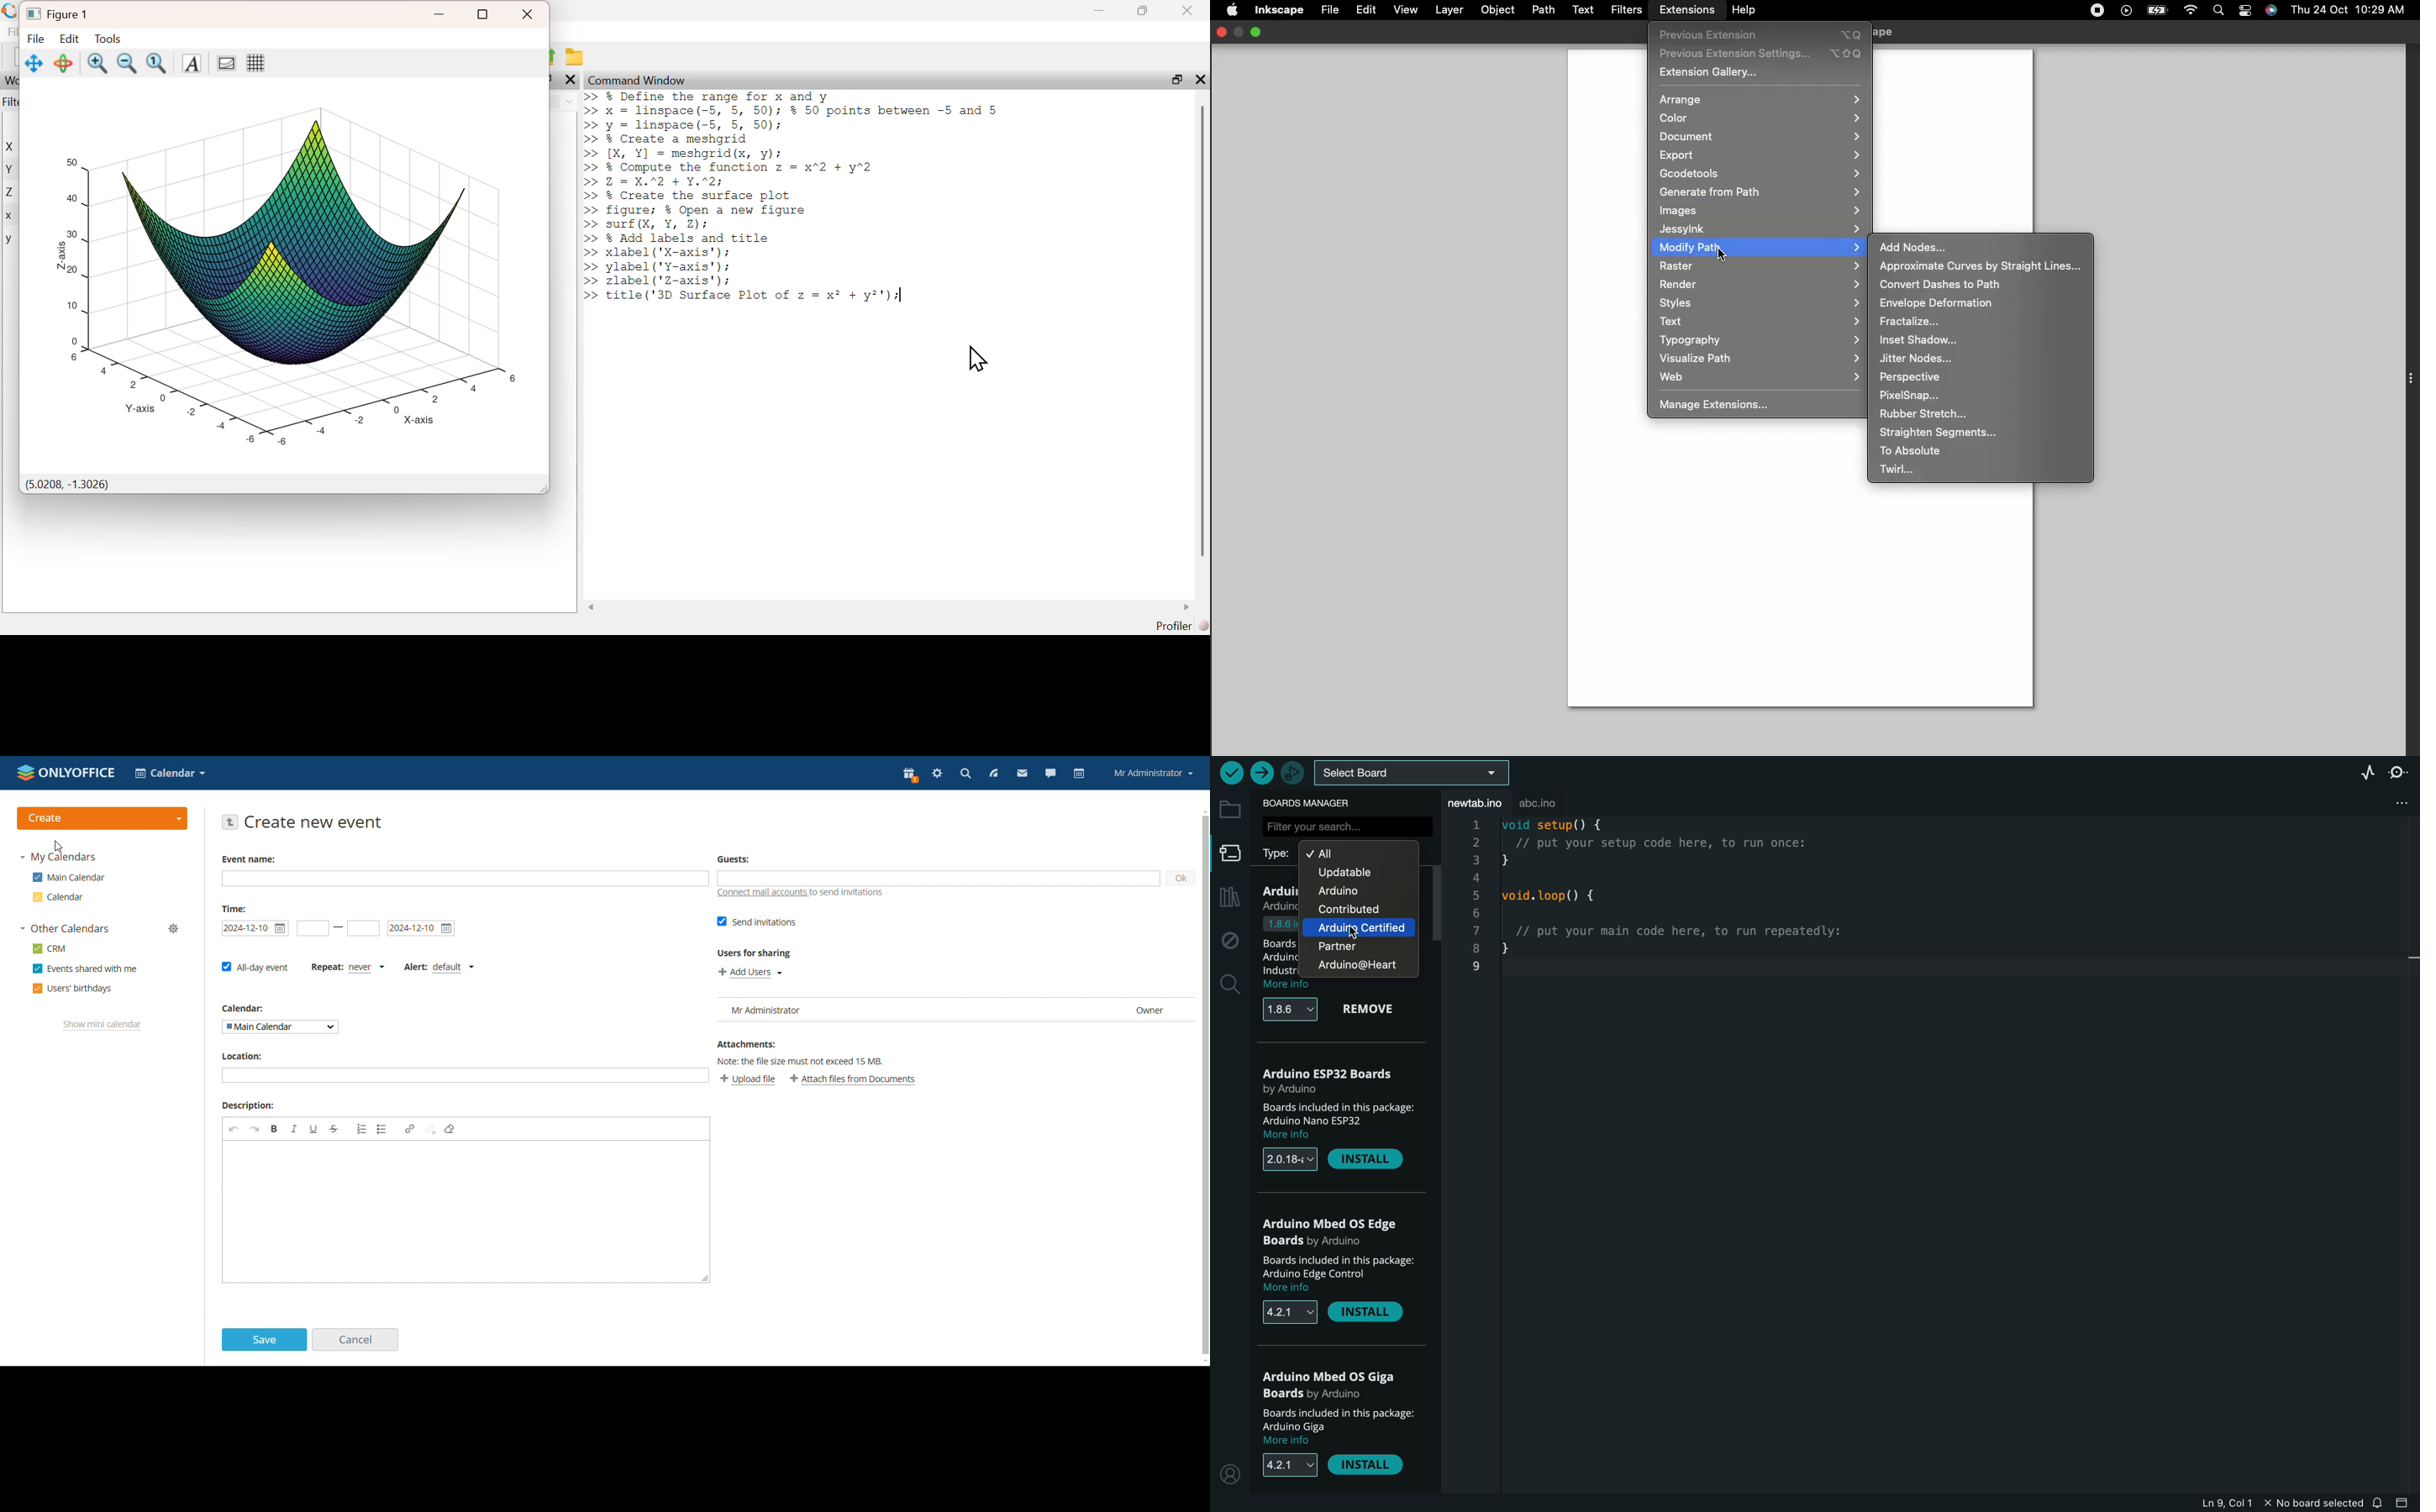 The width and height of the screenshot is (2436, 1512). I want to click on close, so click(1189, 10).